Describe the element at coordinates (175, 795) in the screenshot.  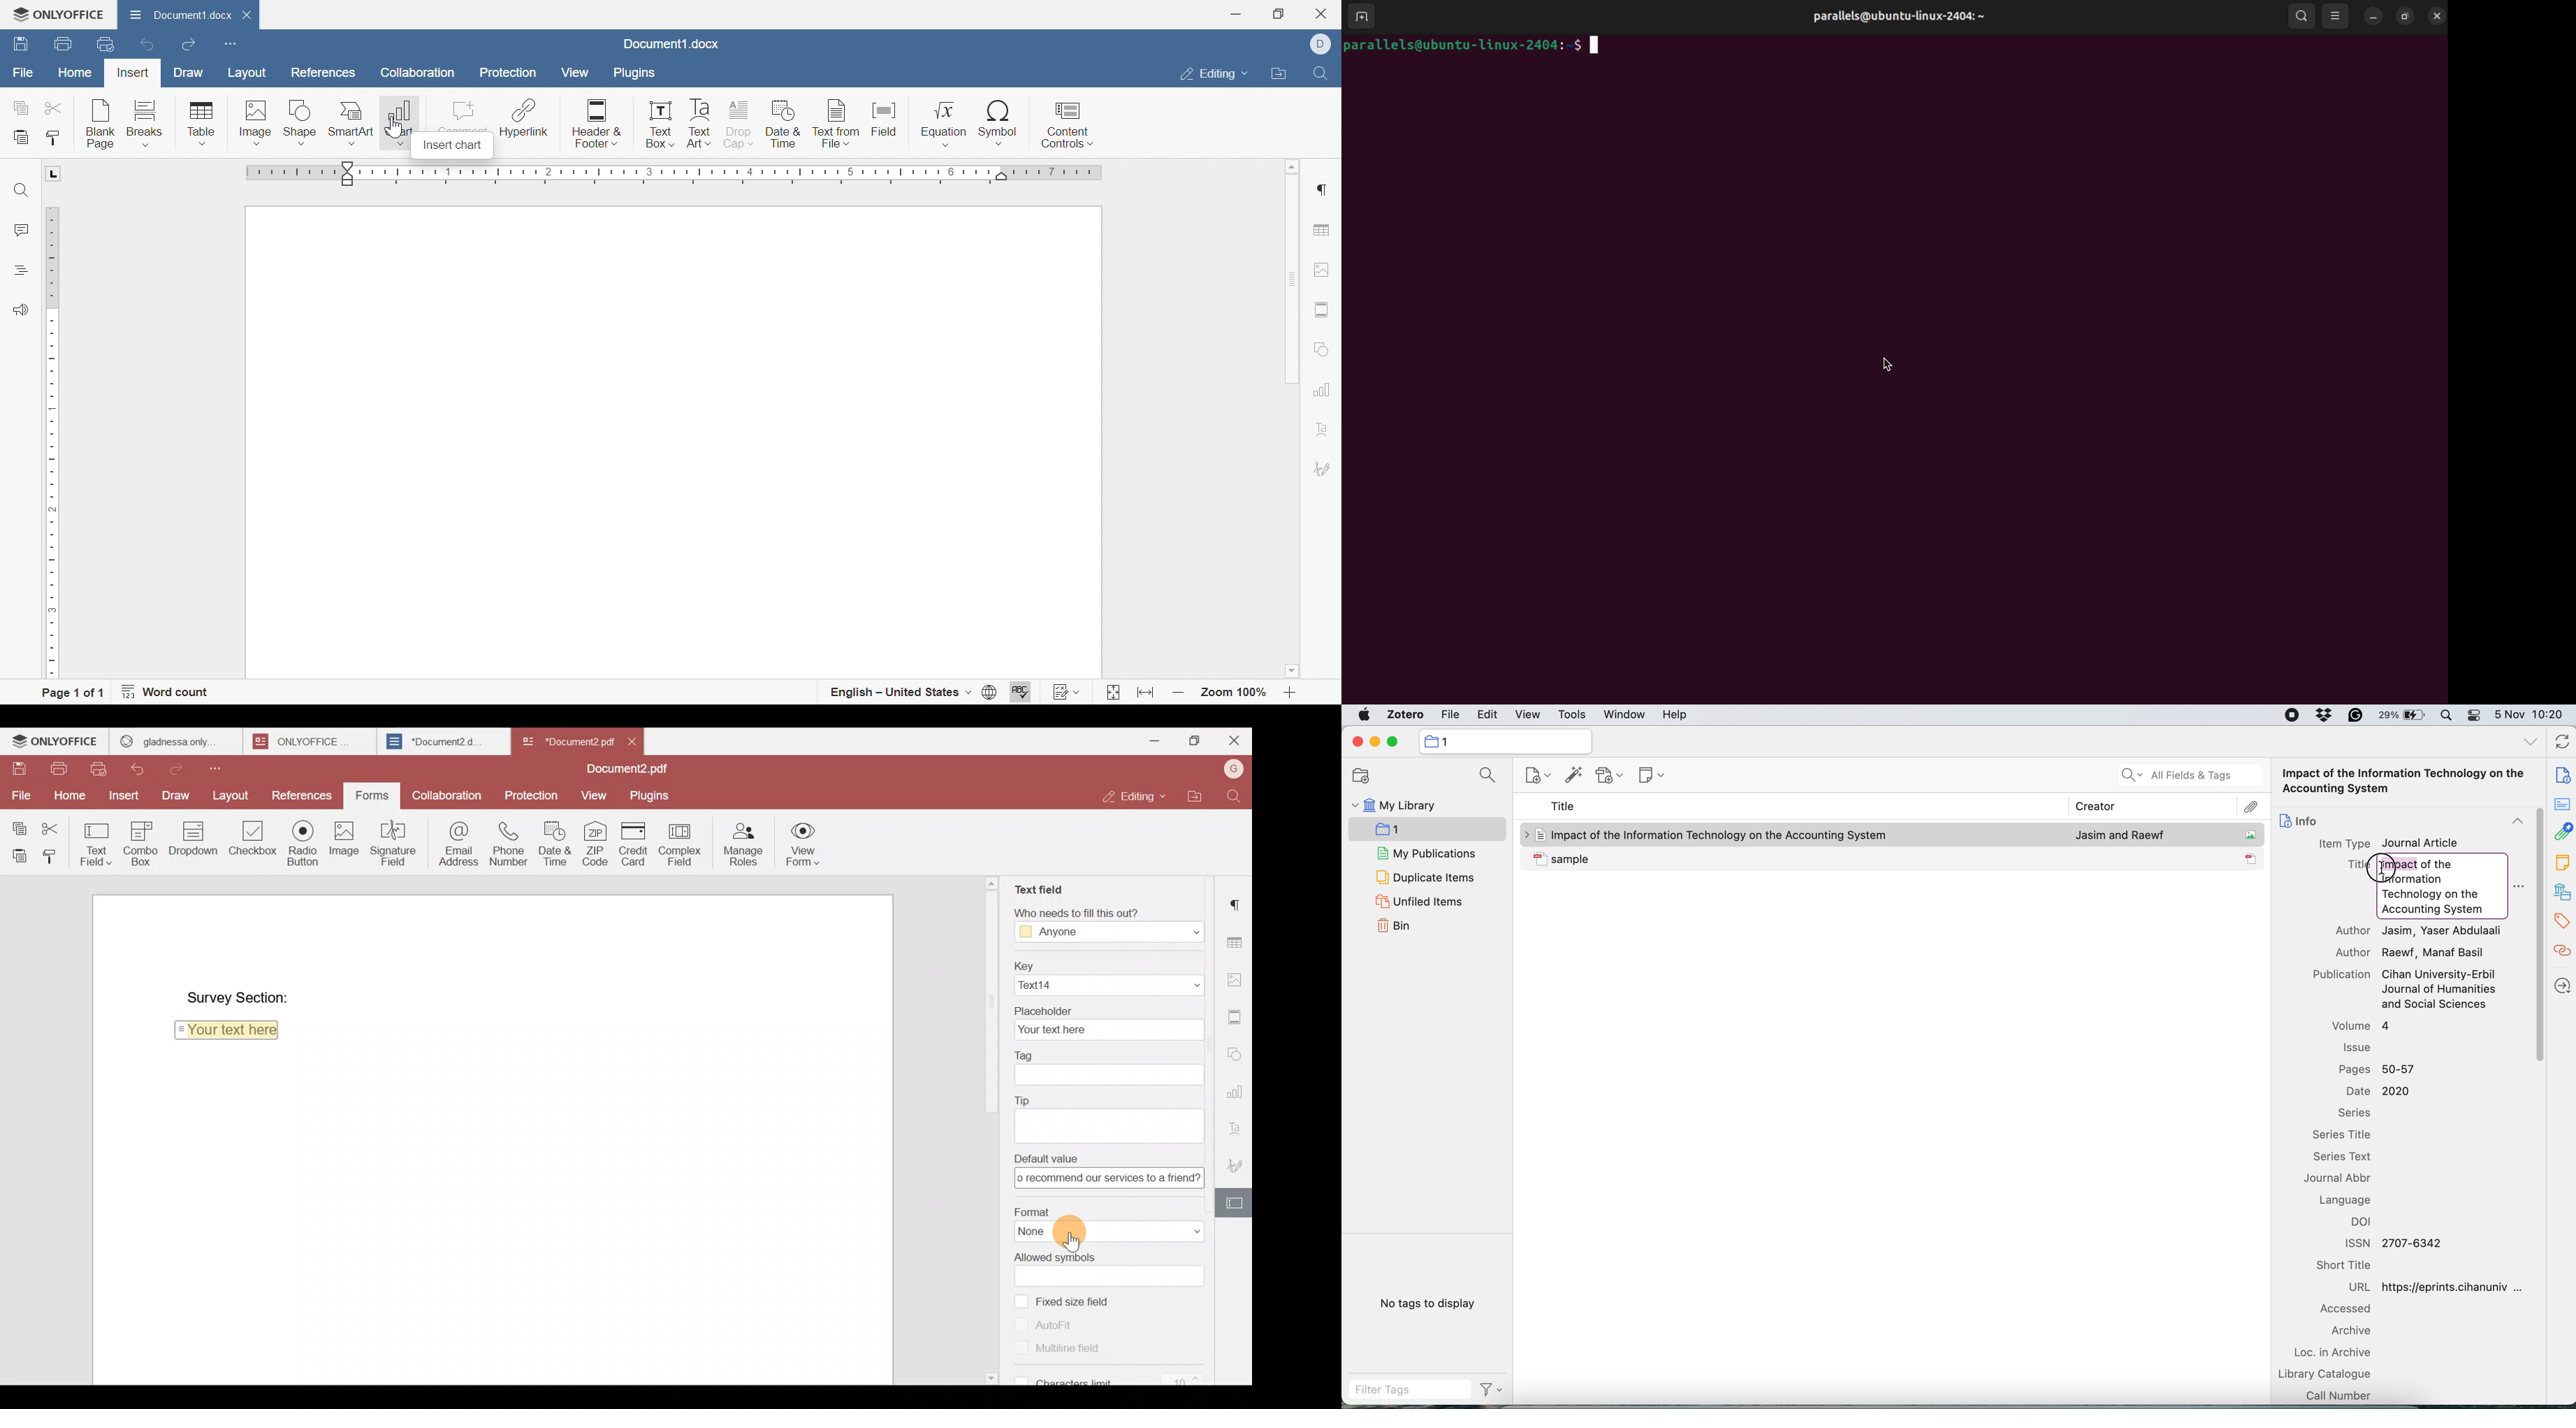
I see `Draw` at that location.